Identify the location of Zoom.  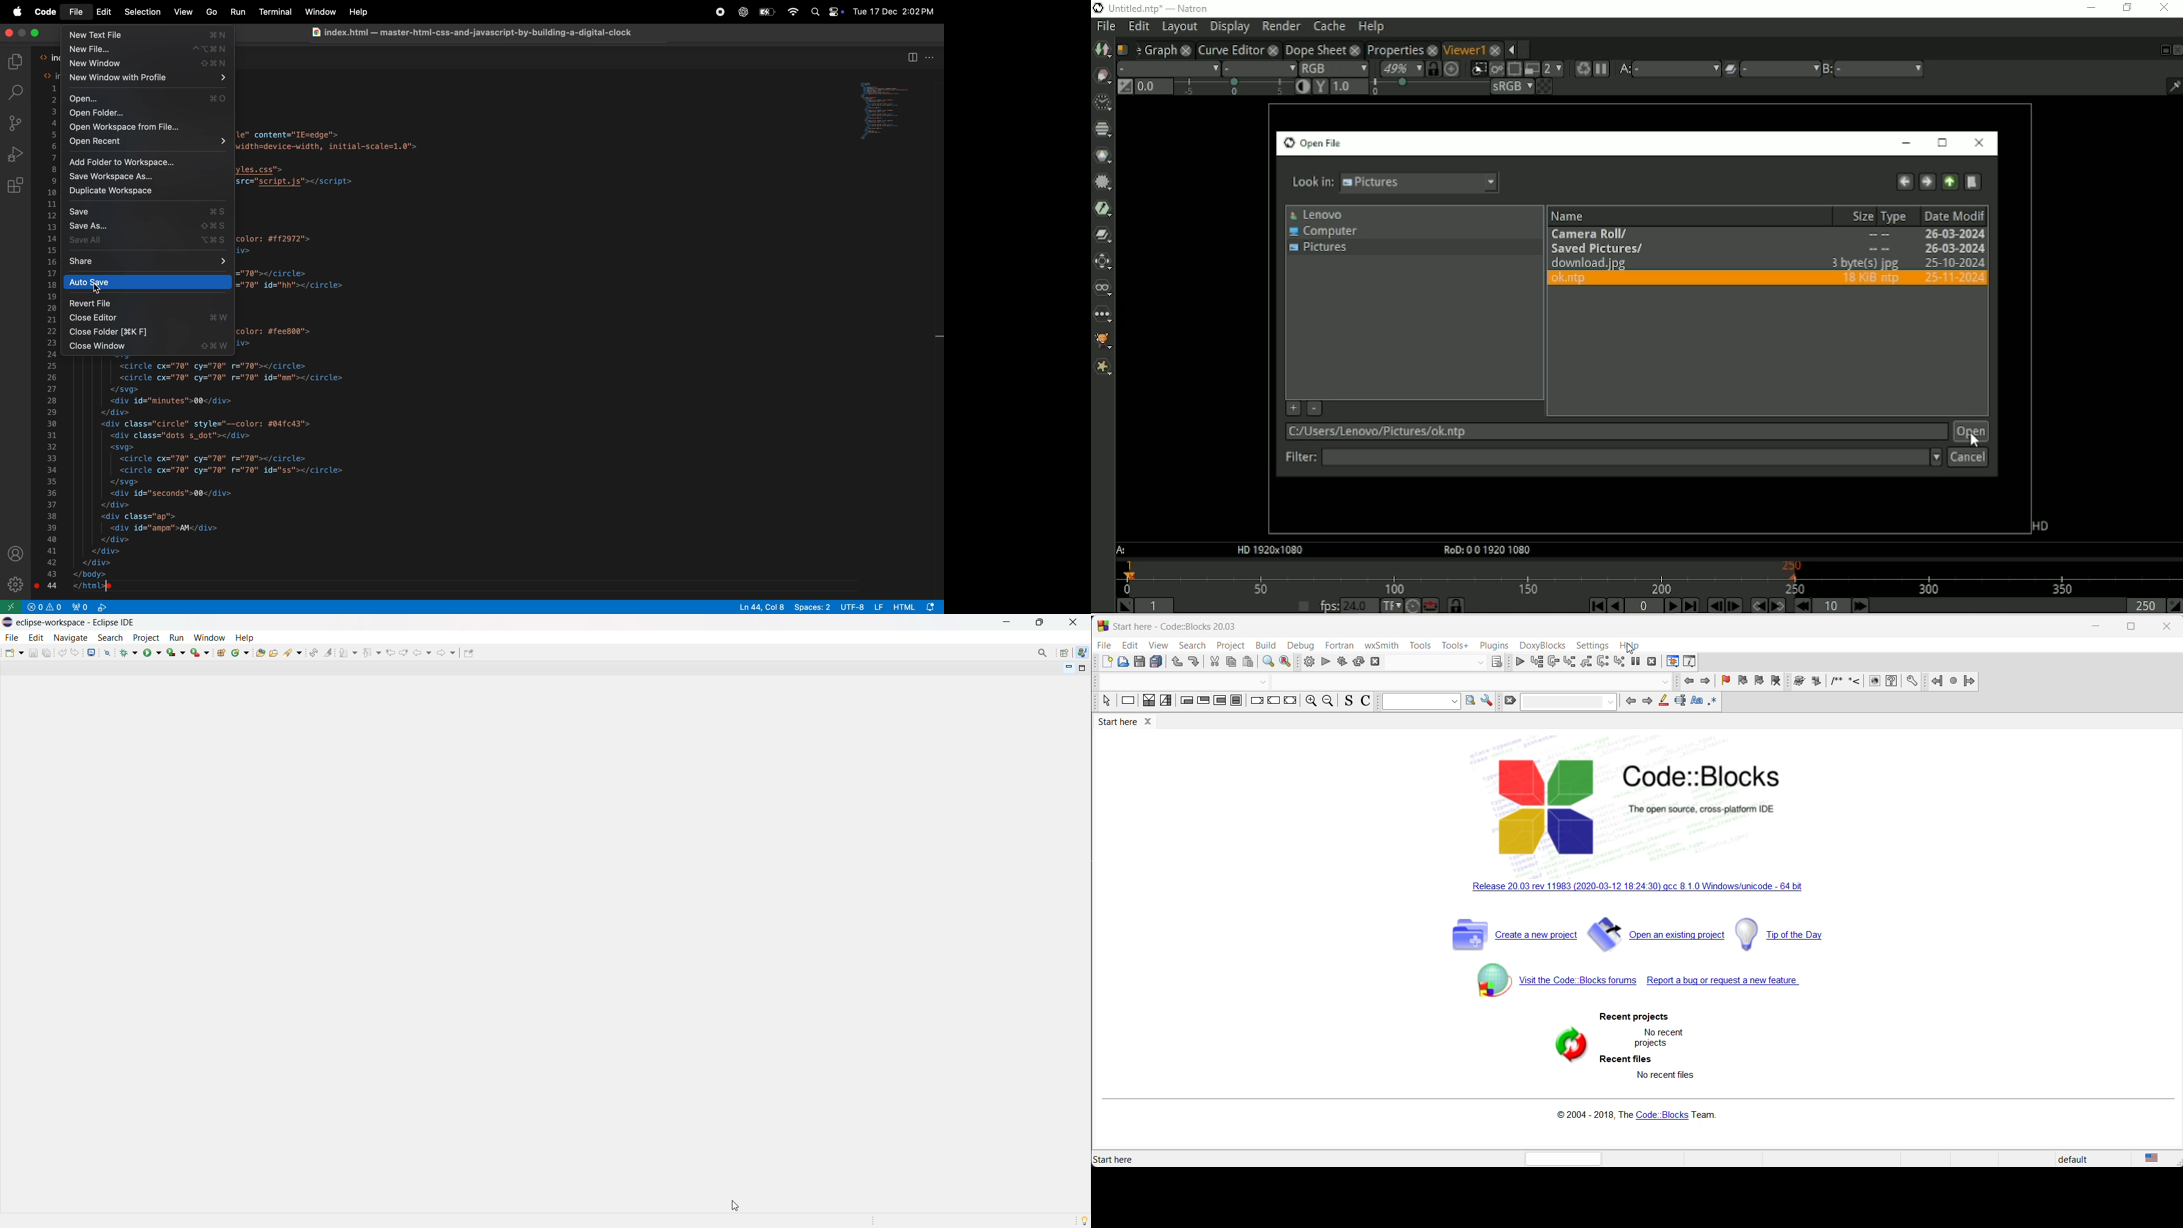
(1400, 68).